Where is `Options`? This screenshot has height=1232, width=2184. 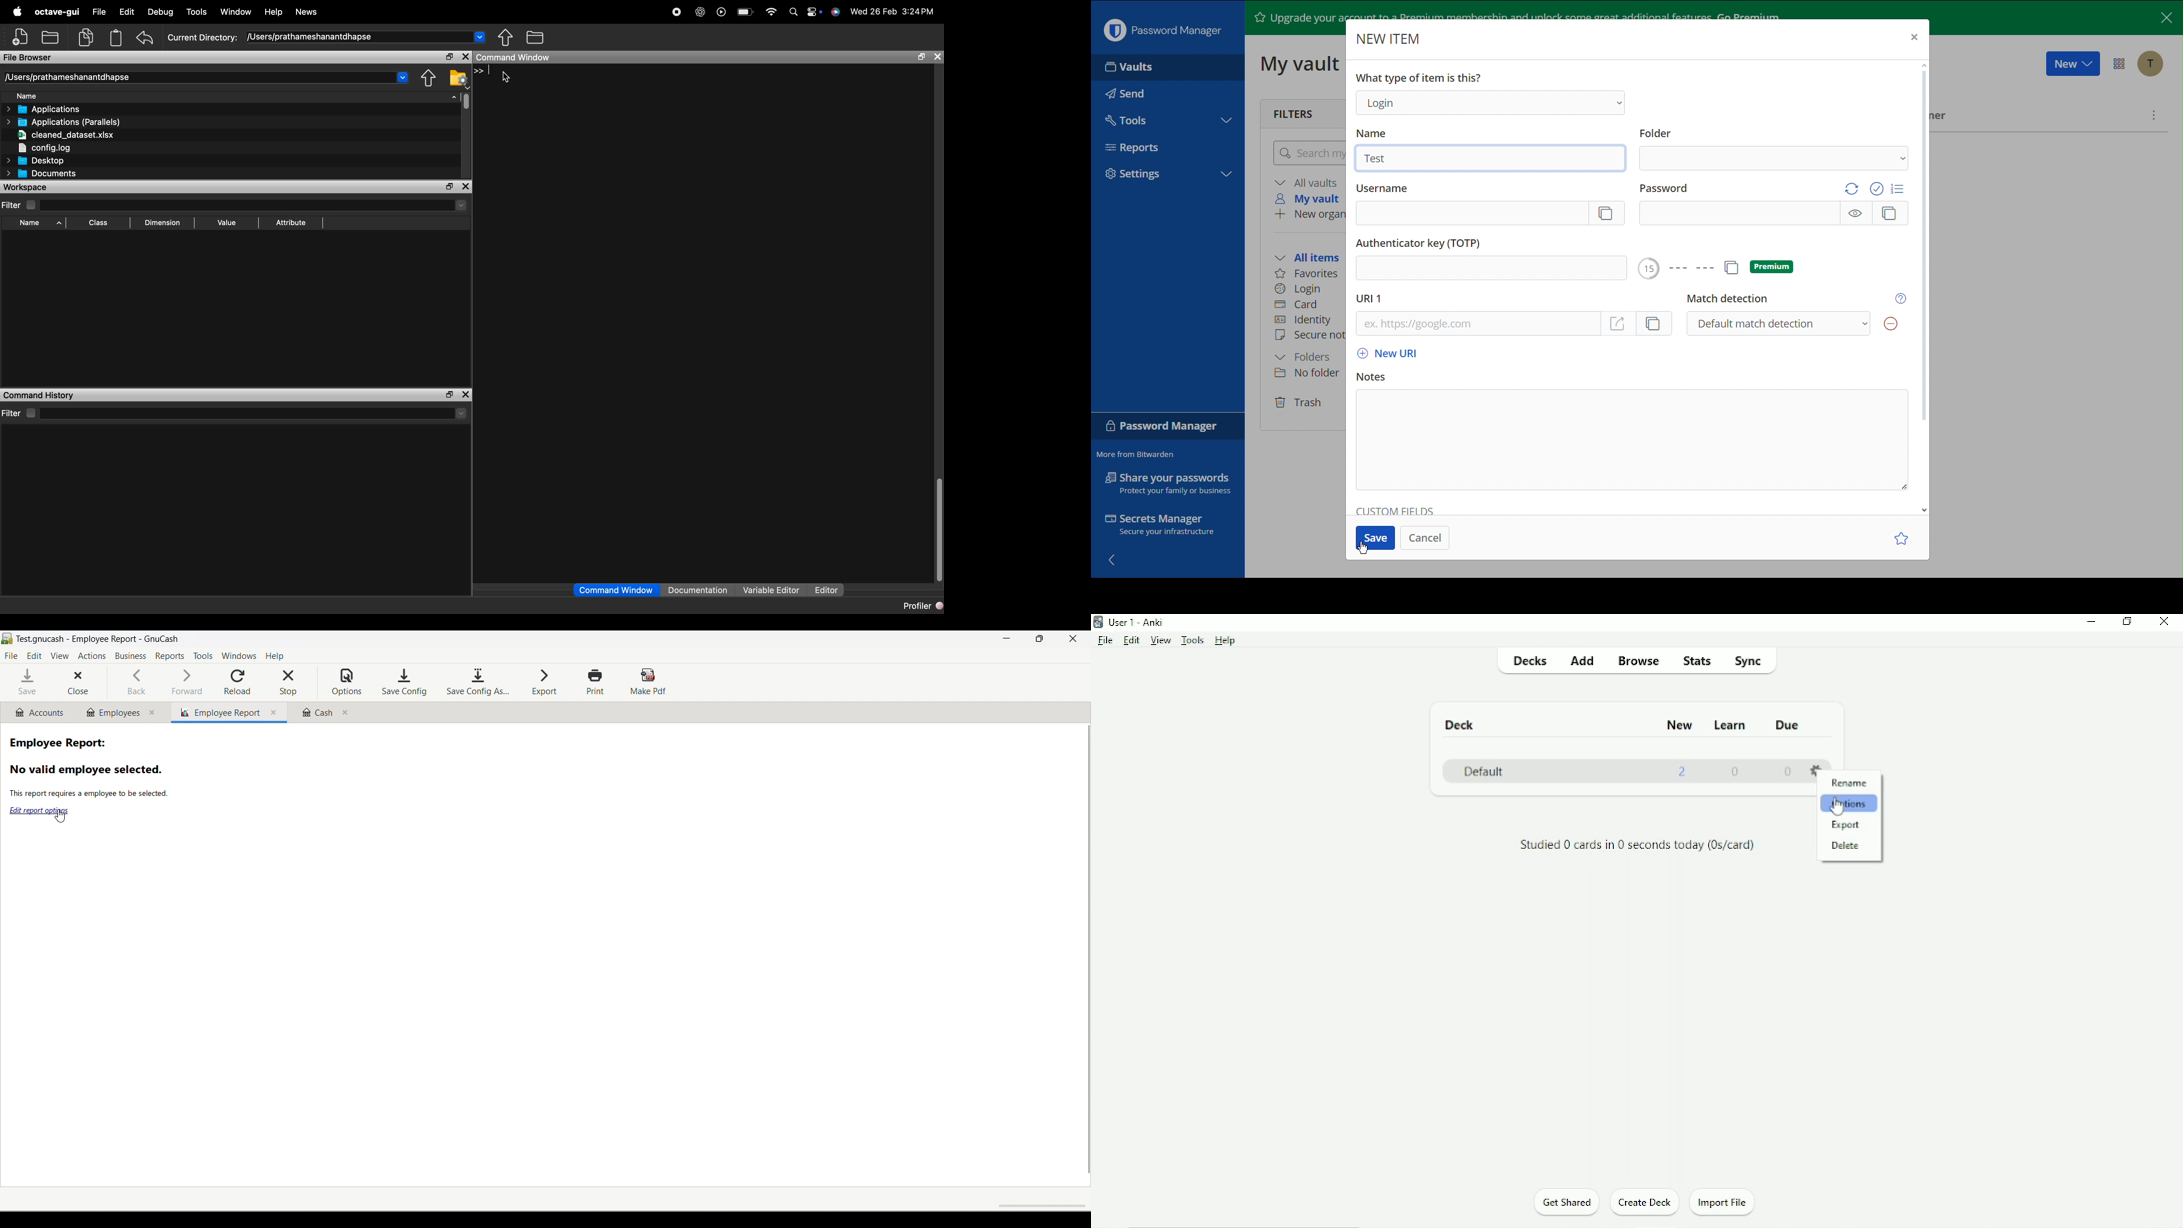 Options is located at coordinates (2121, 63).